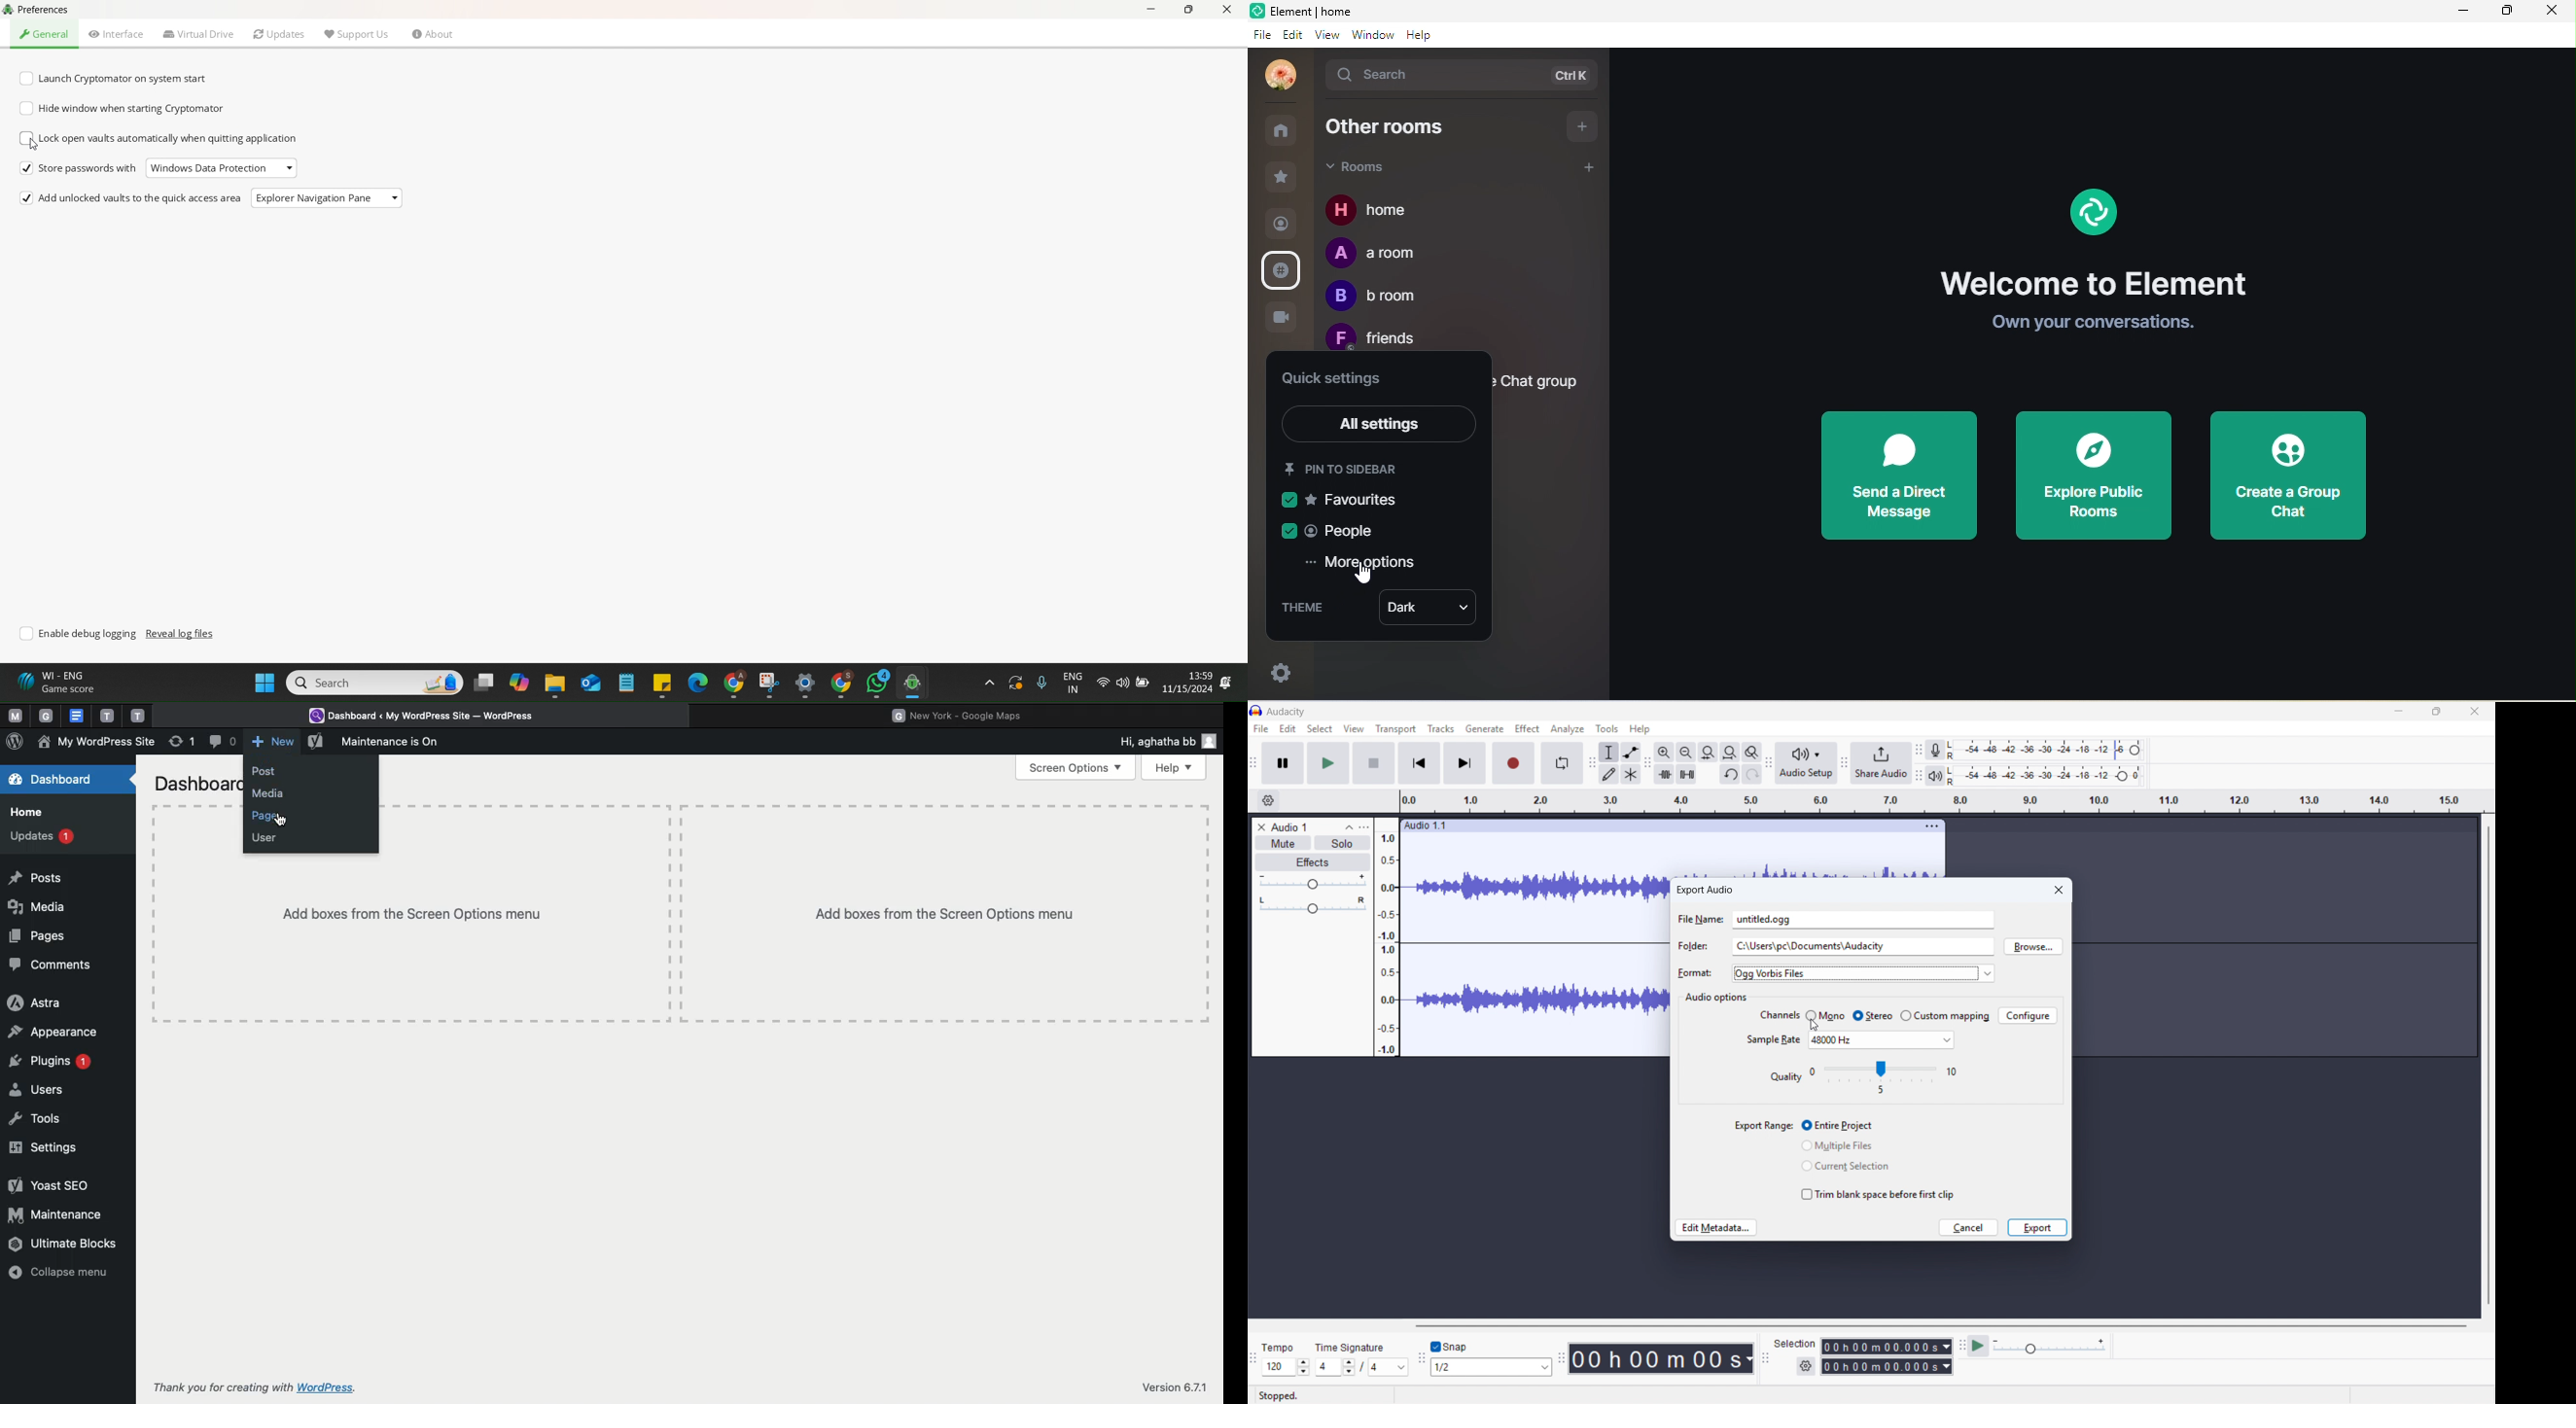 This screenshot has width=2576, height=1428. Describe the element at coordinates (2398, 711) in the screenshot. I see `minimise ` at that location.